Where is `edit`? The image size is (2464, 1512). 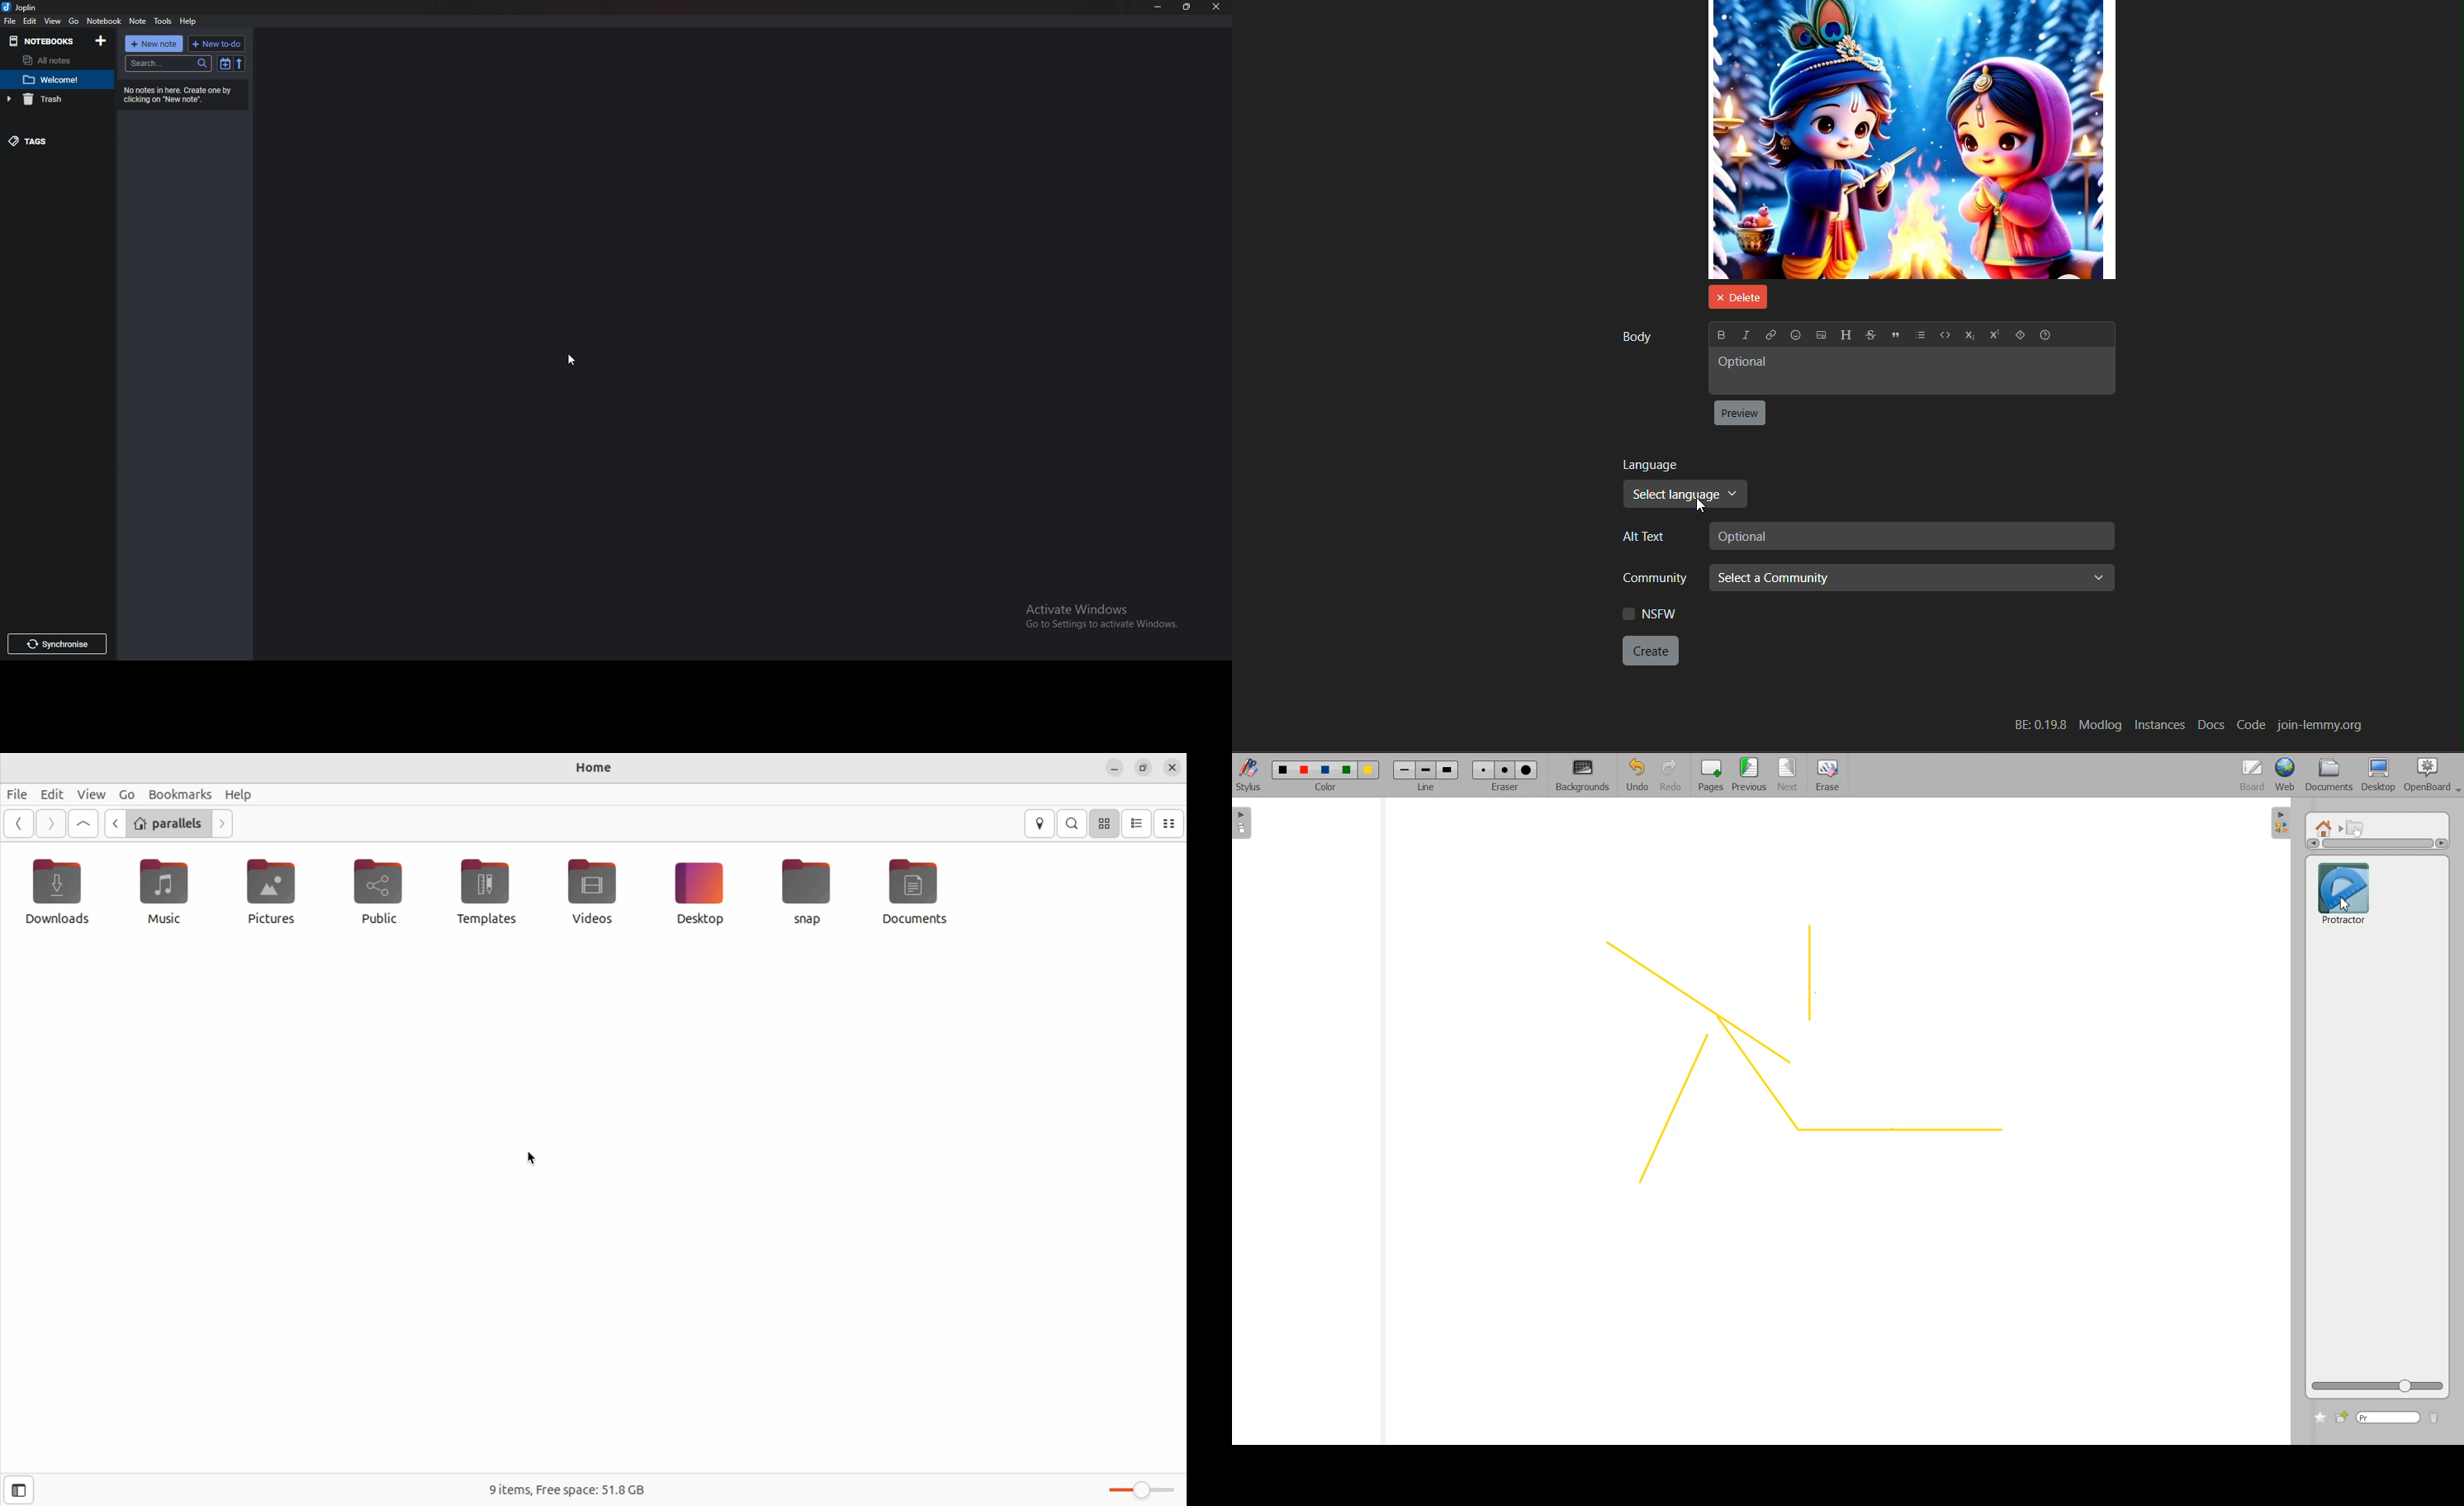 edit is located at coordinates (31, 21).